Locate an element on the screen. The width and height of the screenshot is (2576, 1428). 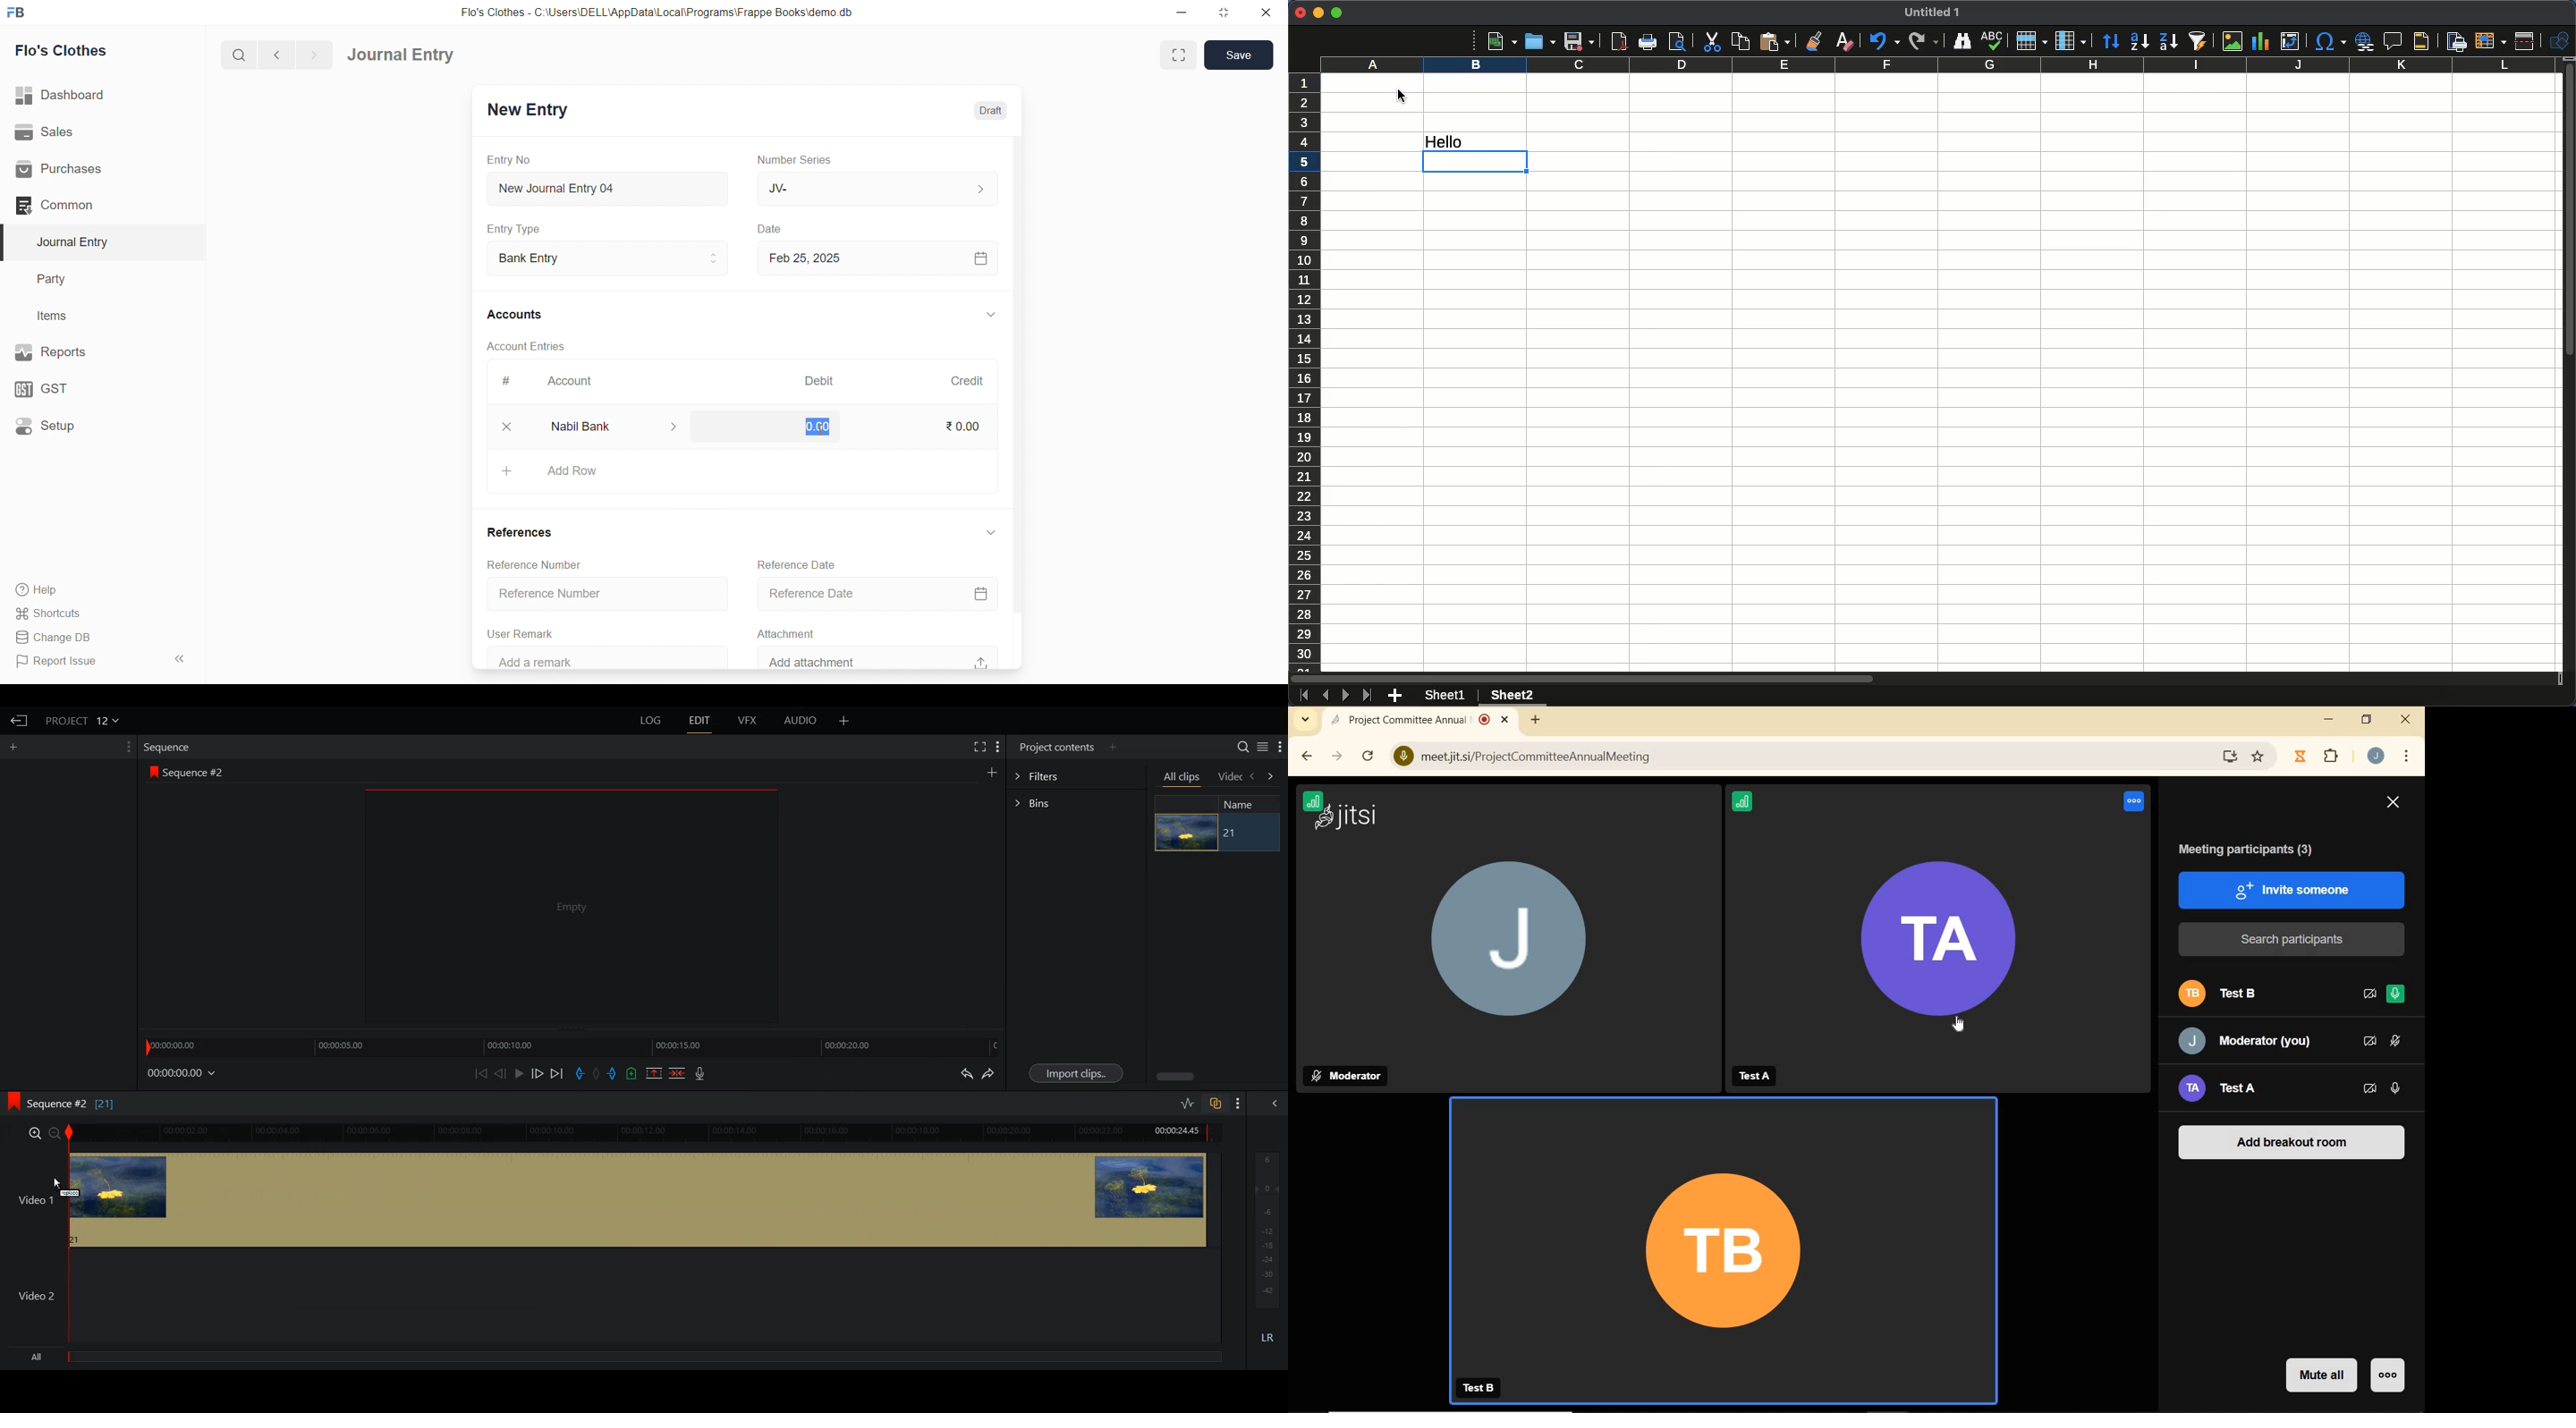
Reports is located at coordinates (94, 351).